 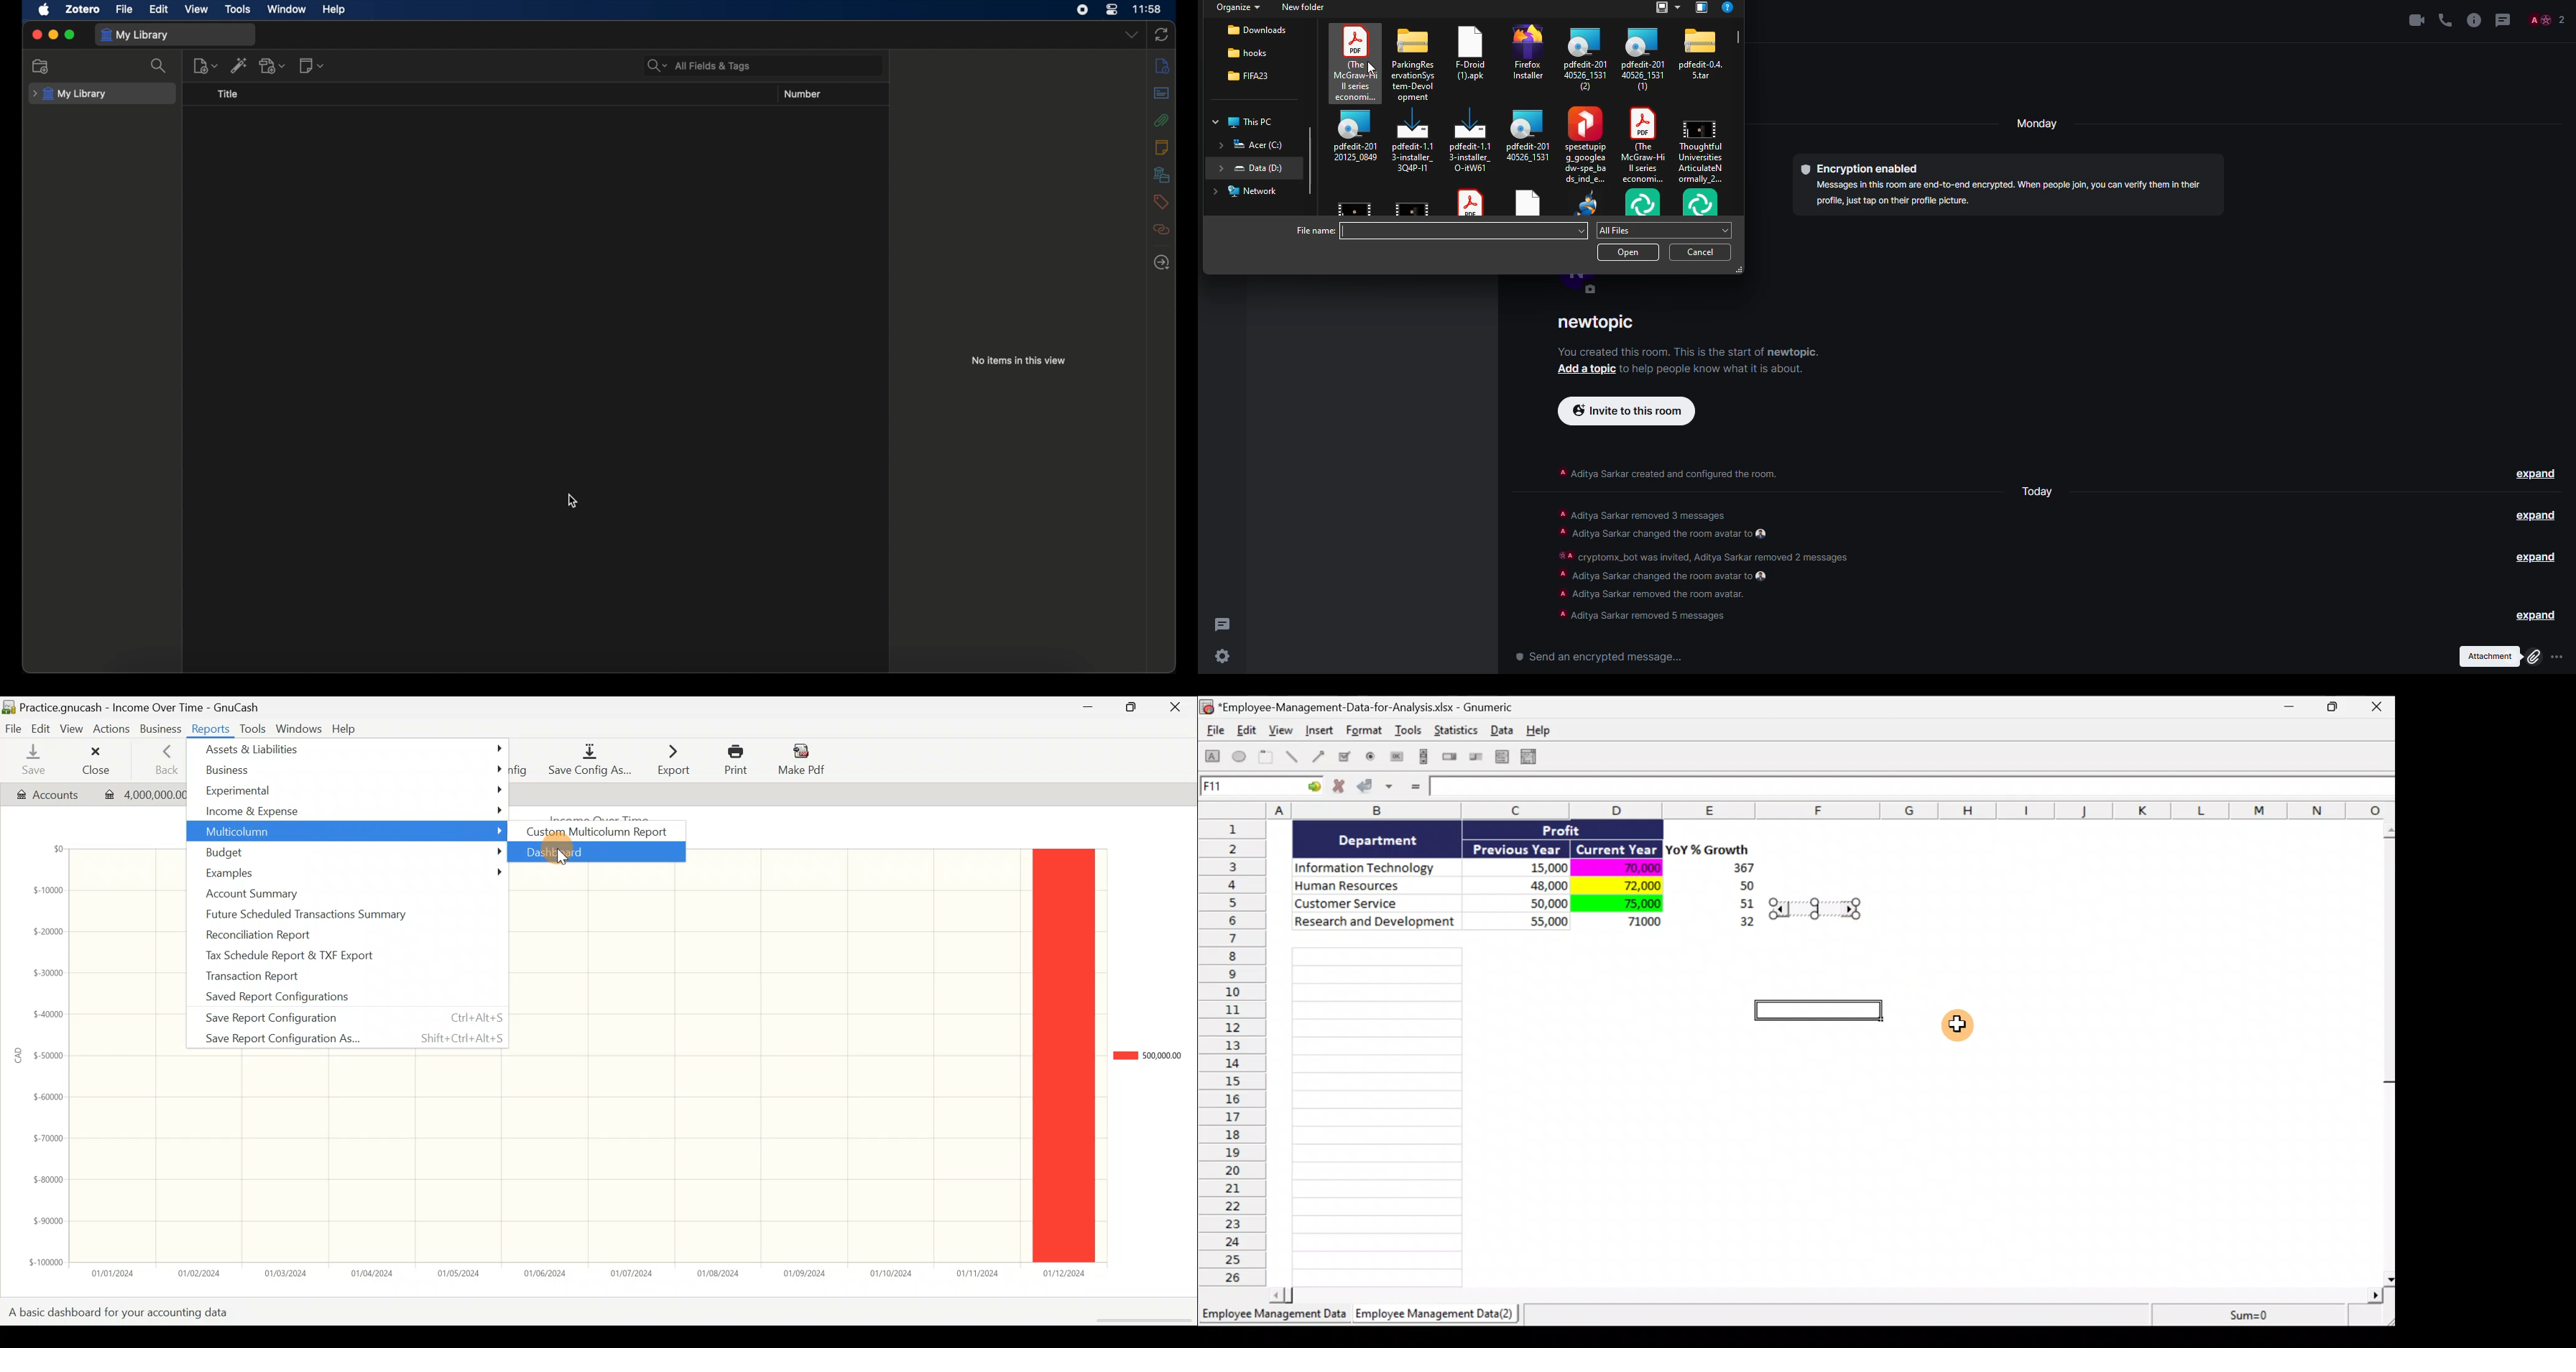 I want to click on Save report configuration as, so click(x=343, y=1038).